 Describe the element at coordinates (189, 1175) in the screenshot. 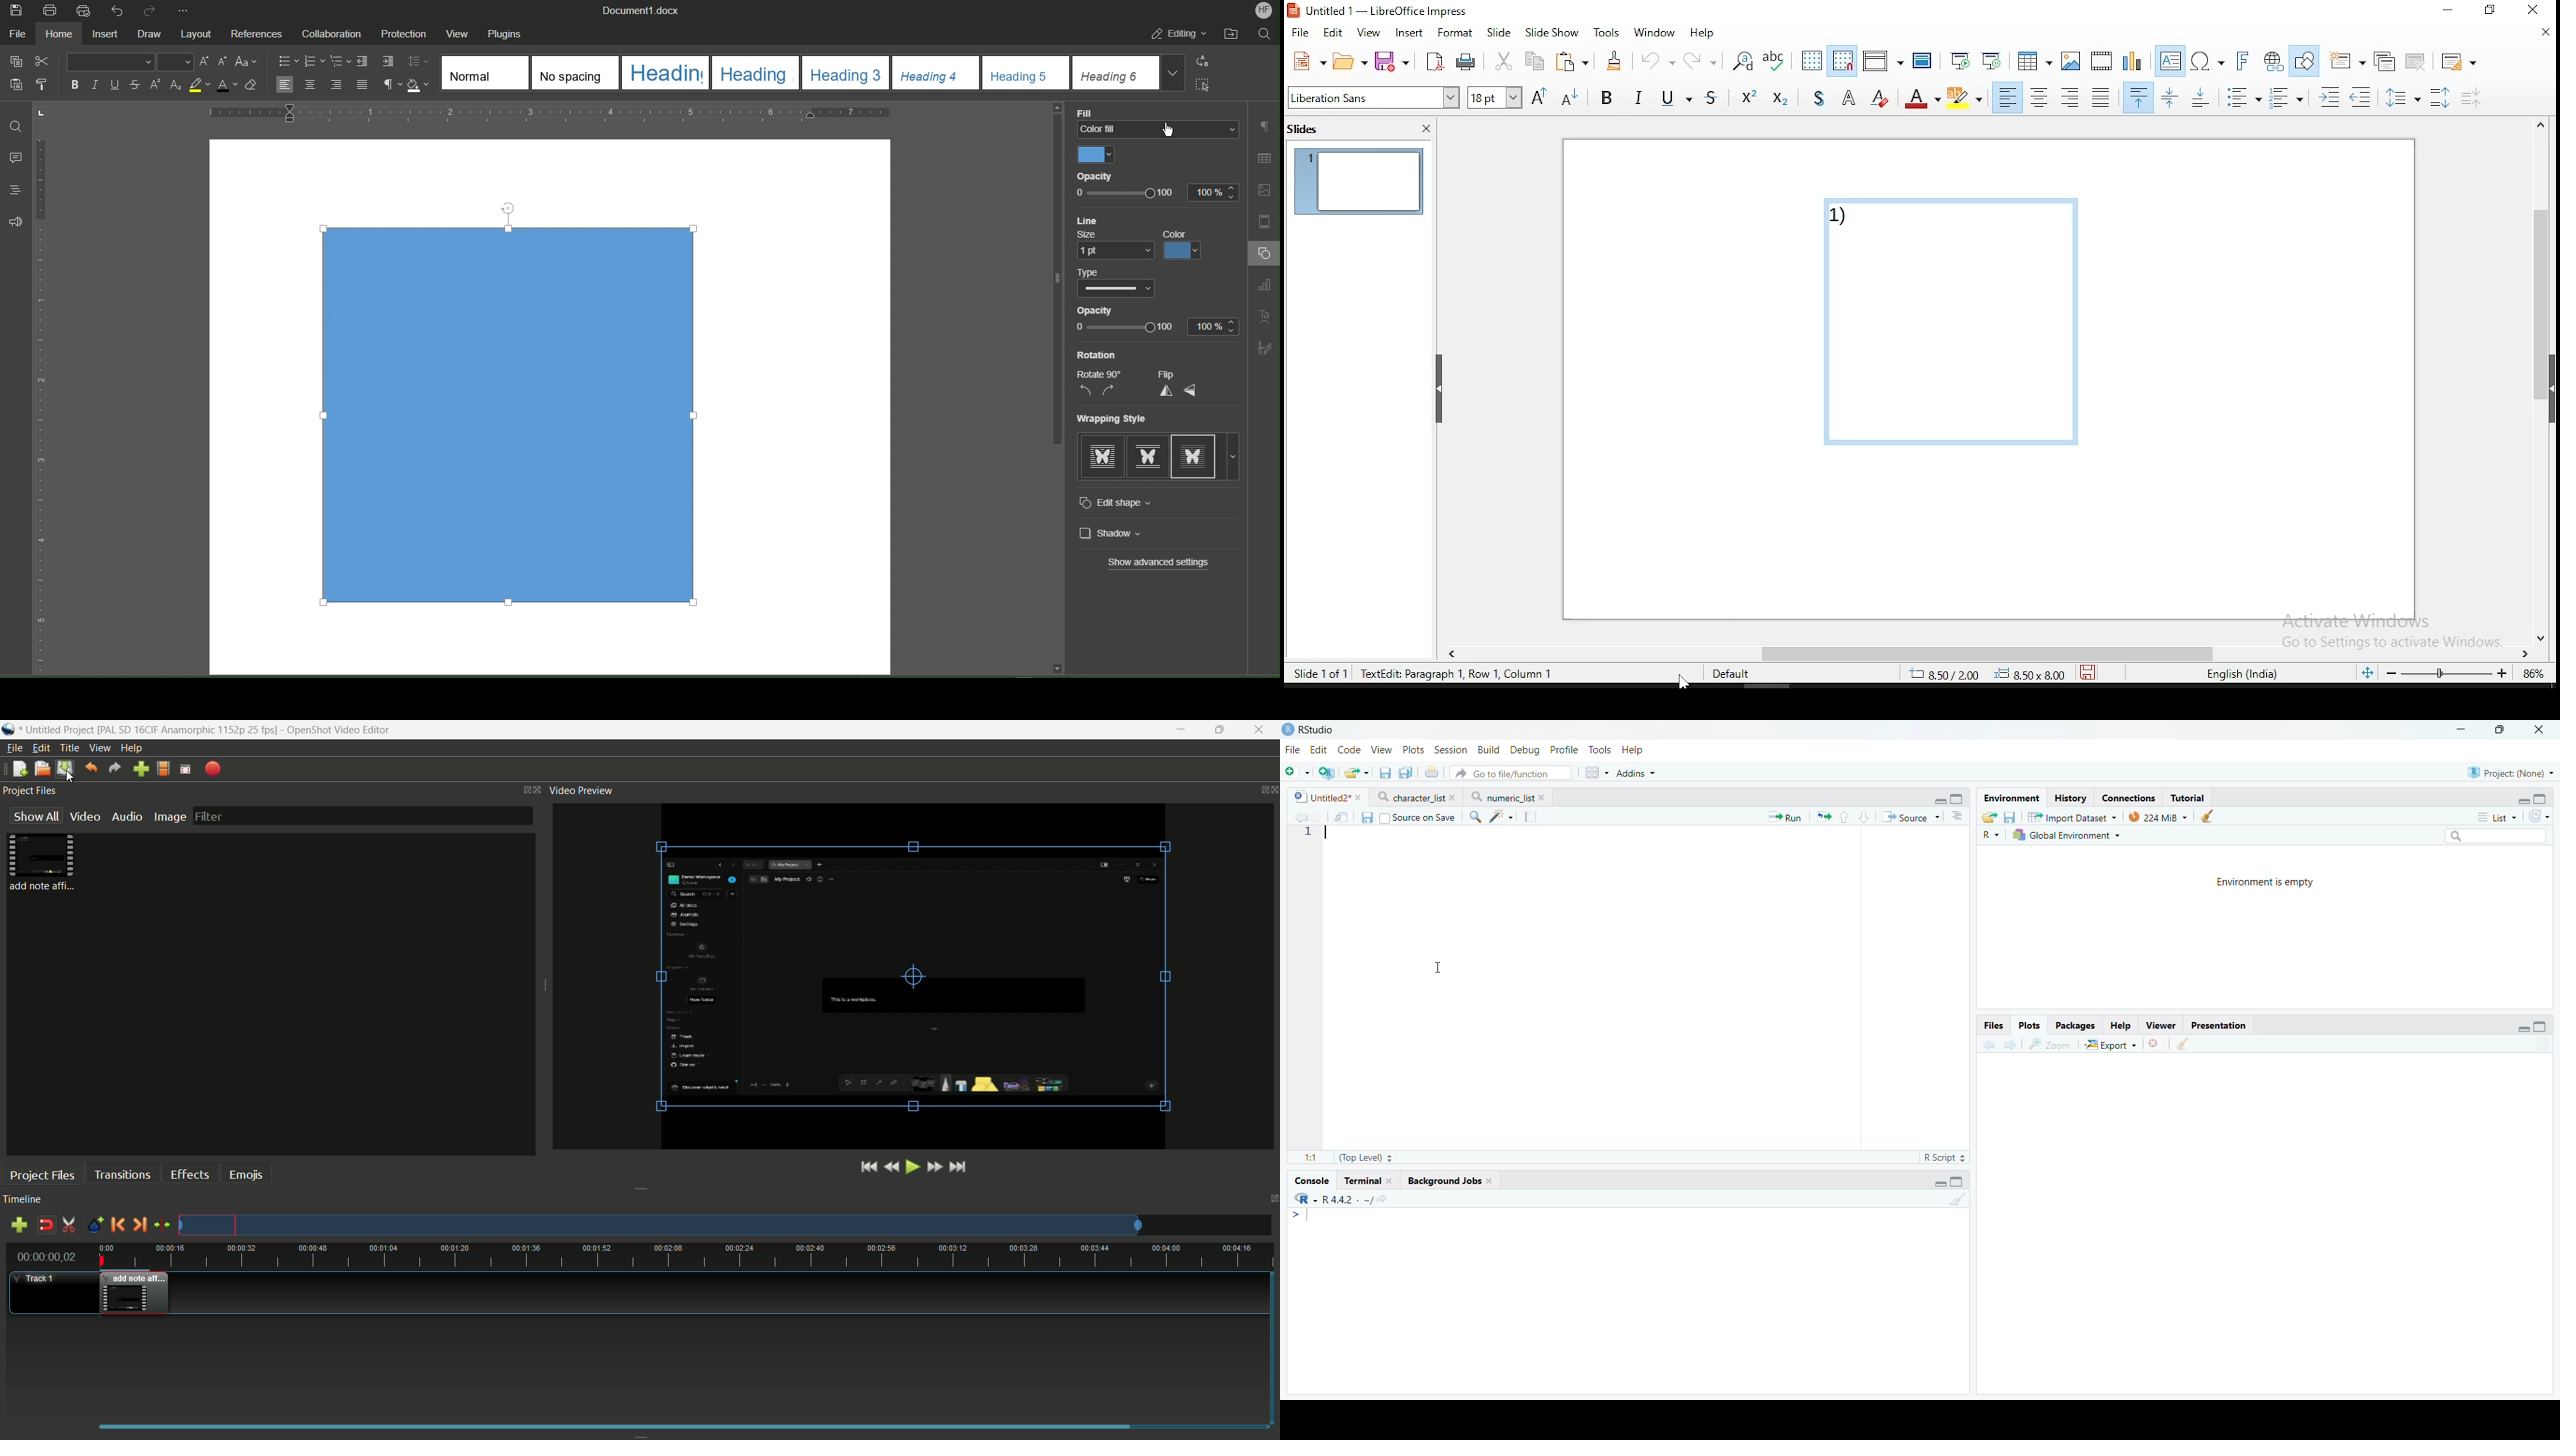

I see `effects` at that location.